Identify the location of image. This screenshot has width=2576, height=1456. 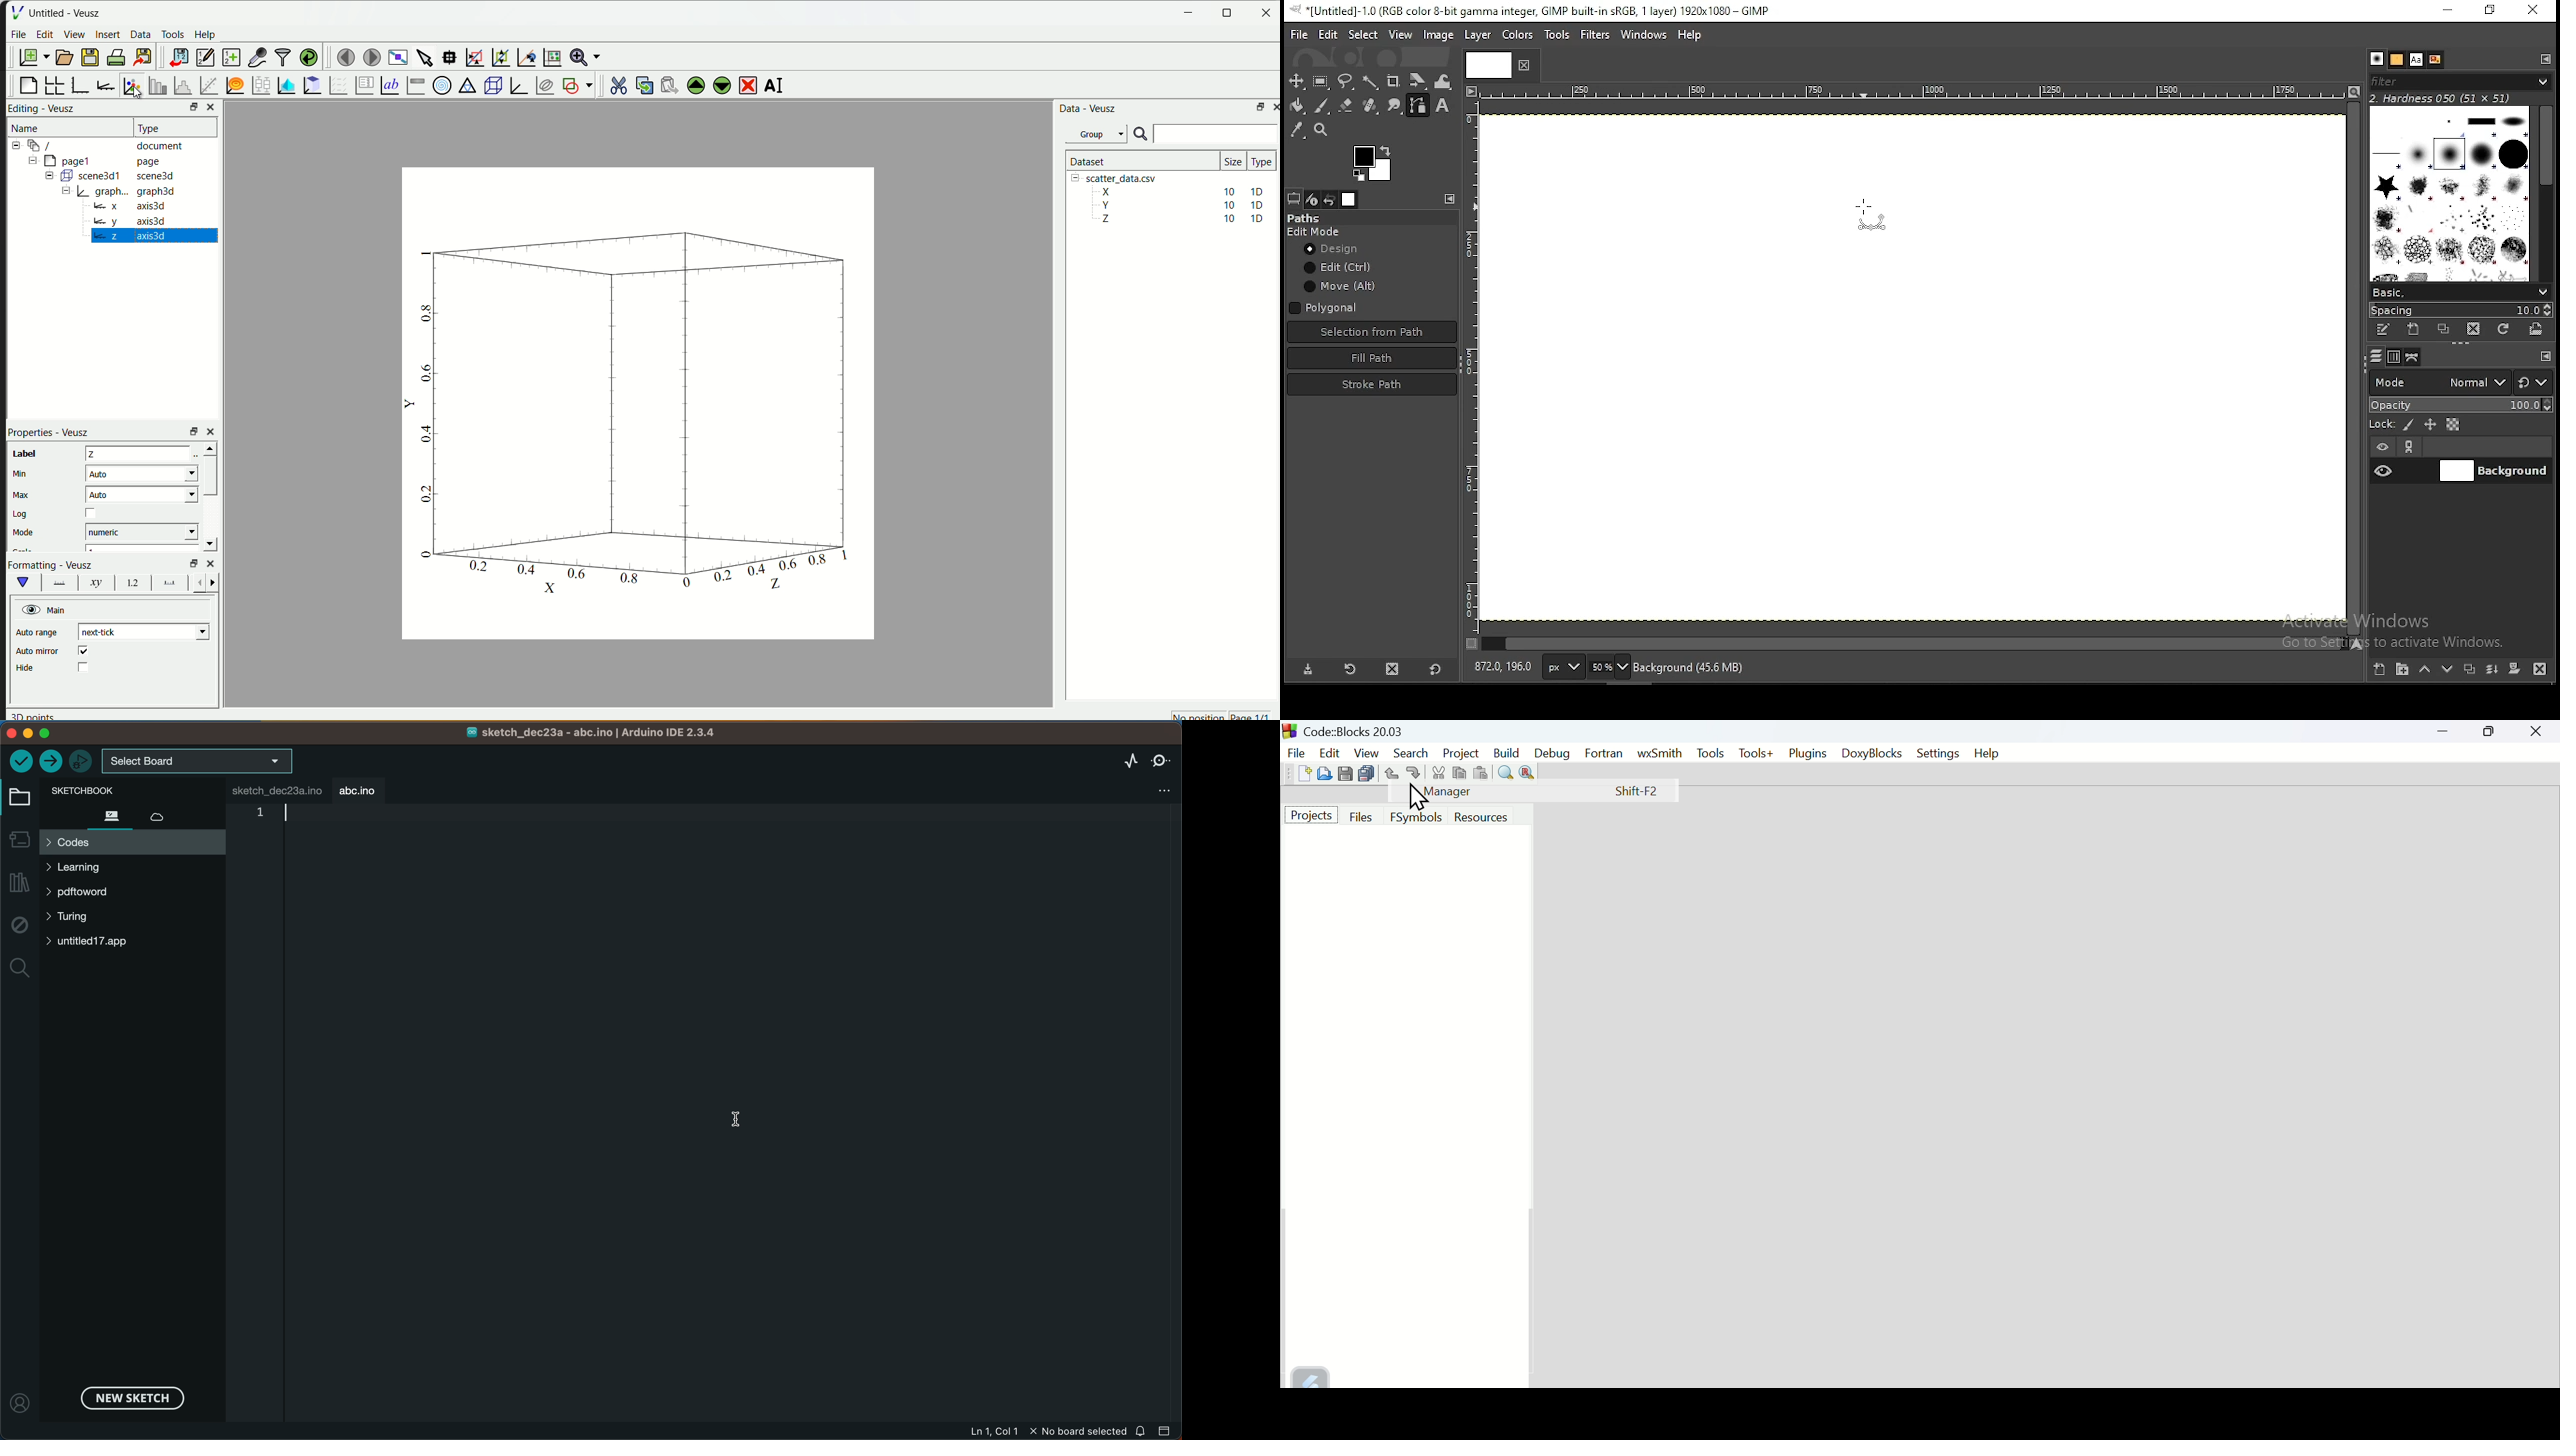
(1440, 36).